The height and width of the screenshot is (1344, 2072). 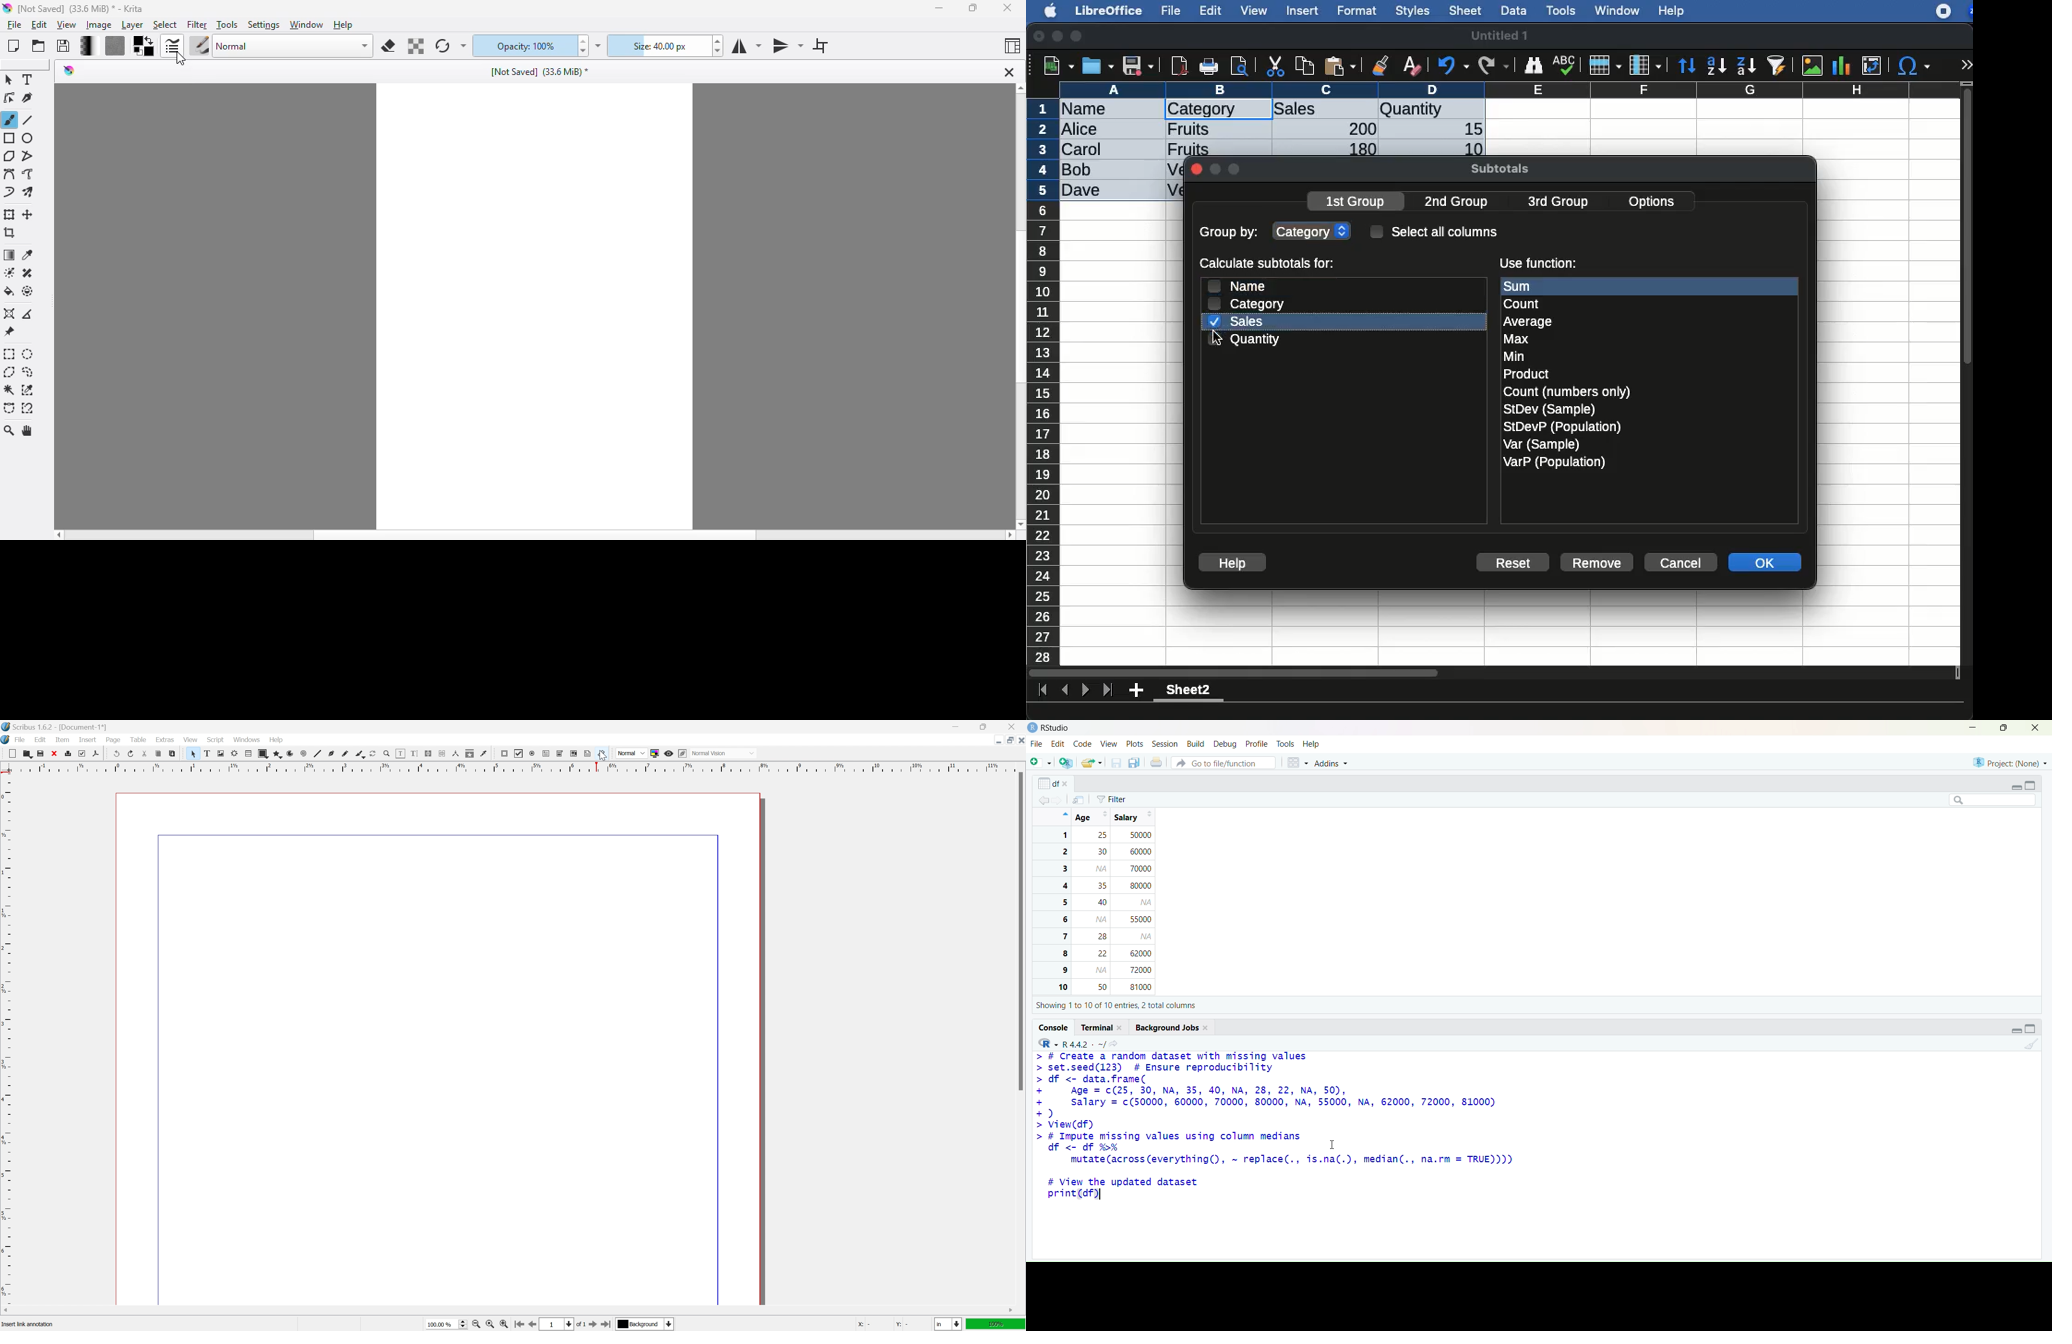 I want to click on save, so click(x=1139, y=67).